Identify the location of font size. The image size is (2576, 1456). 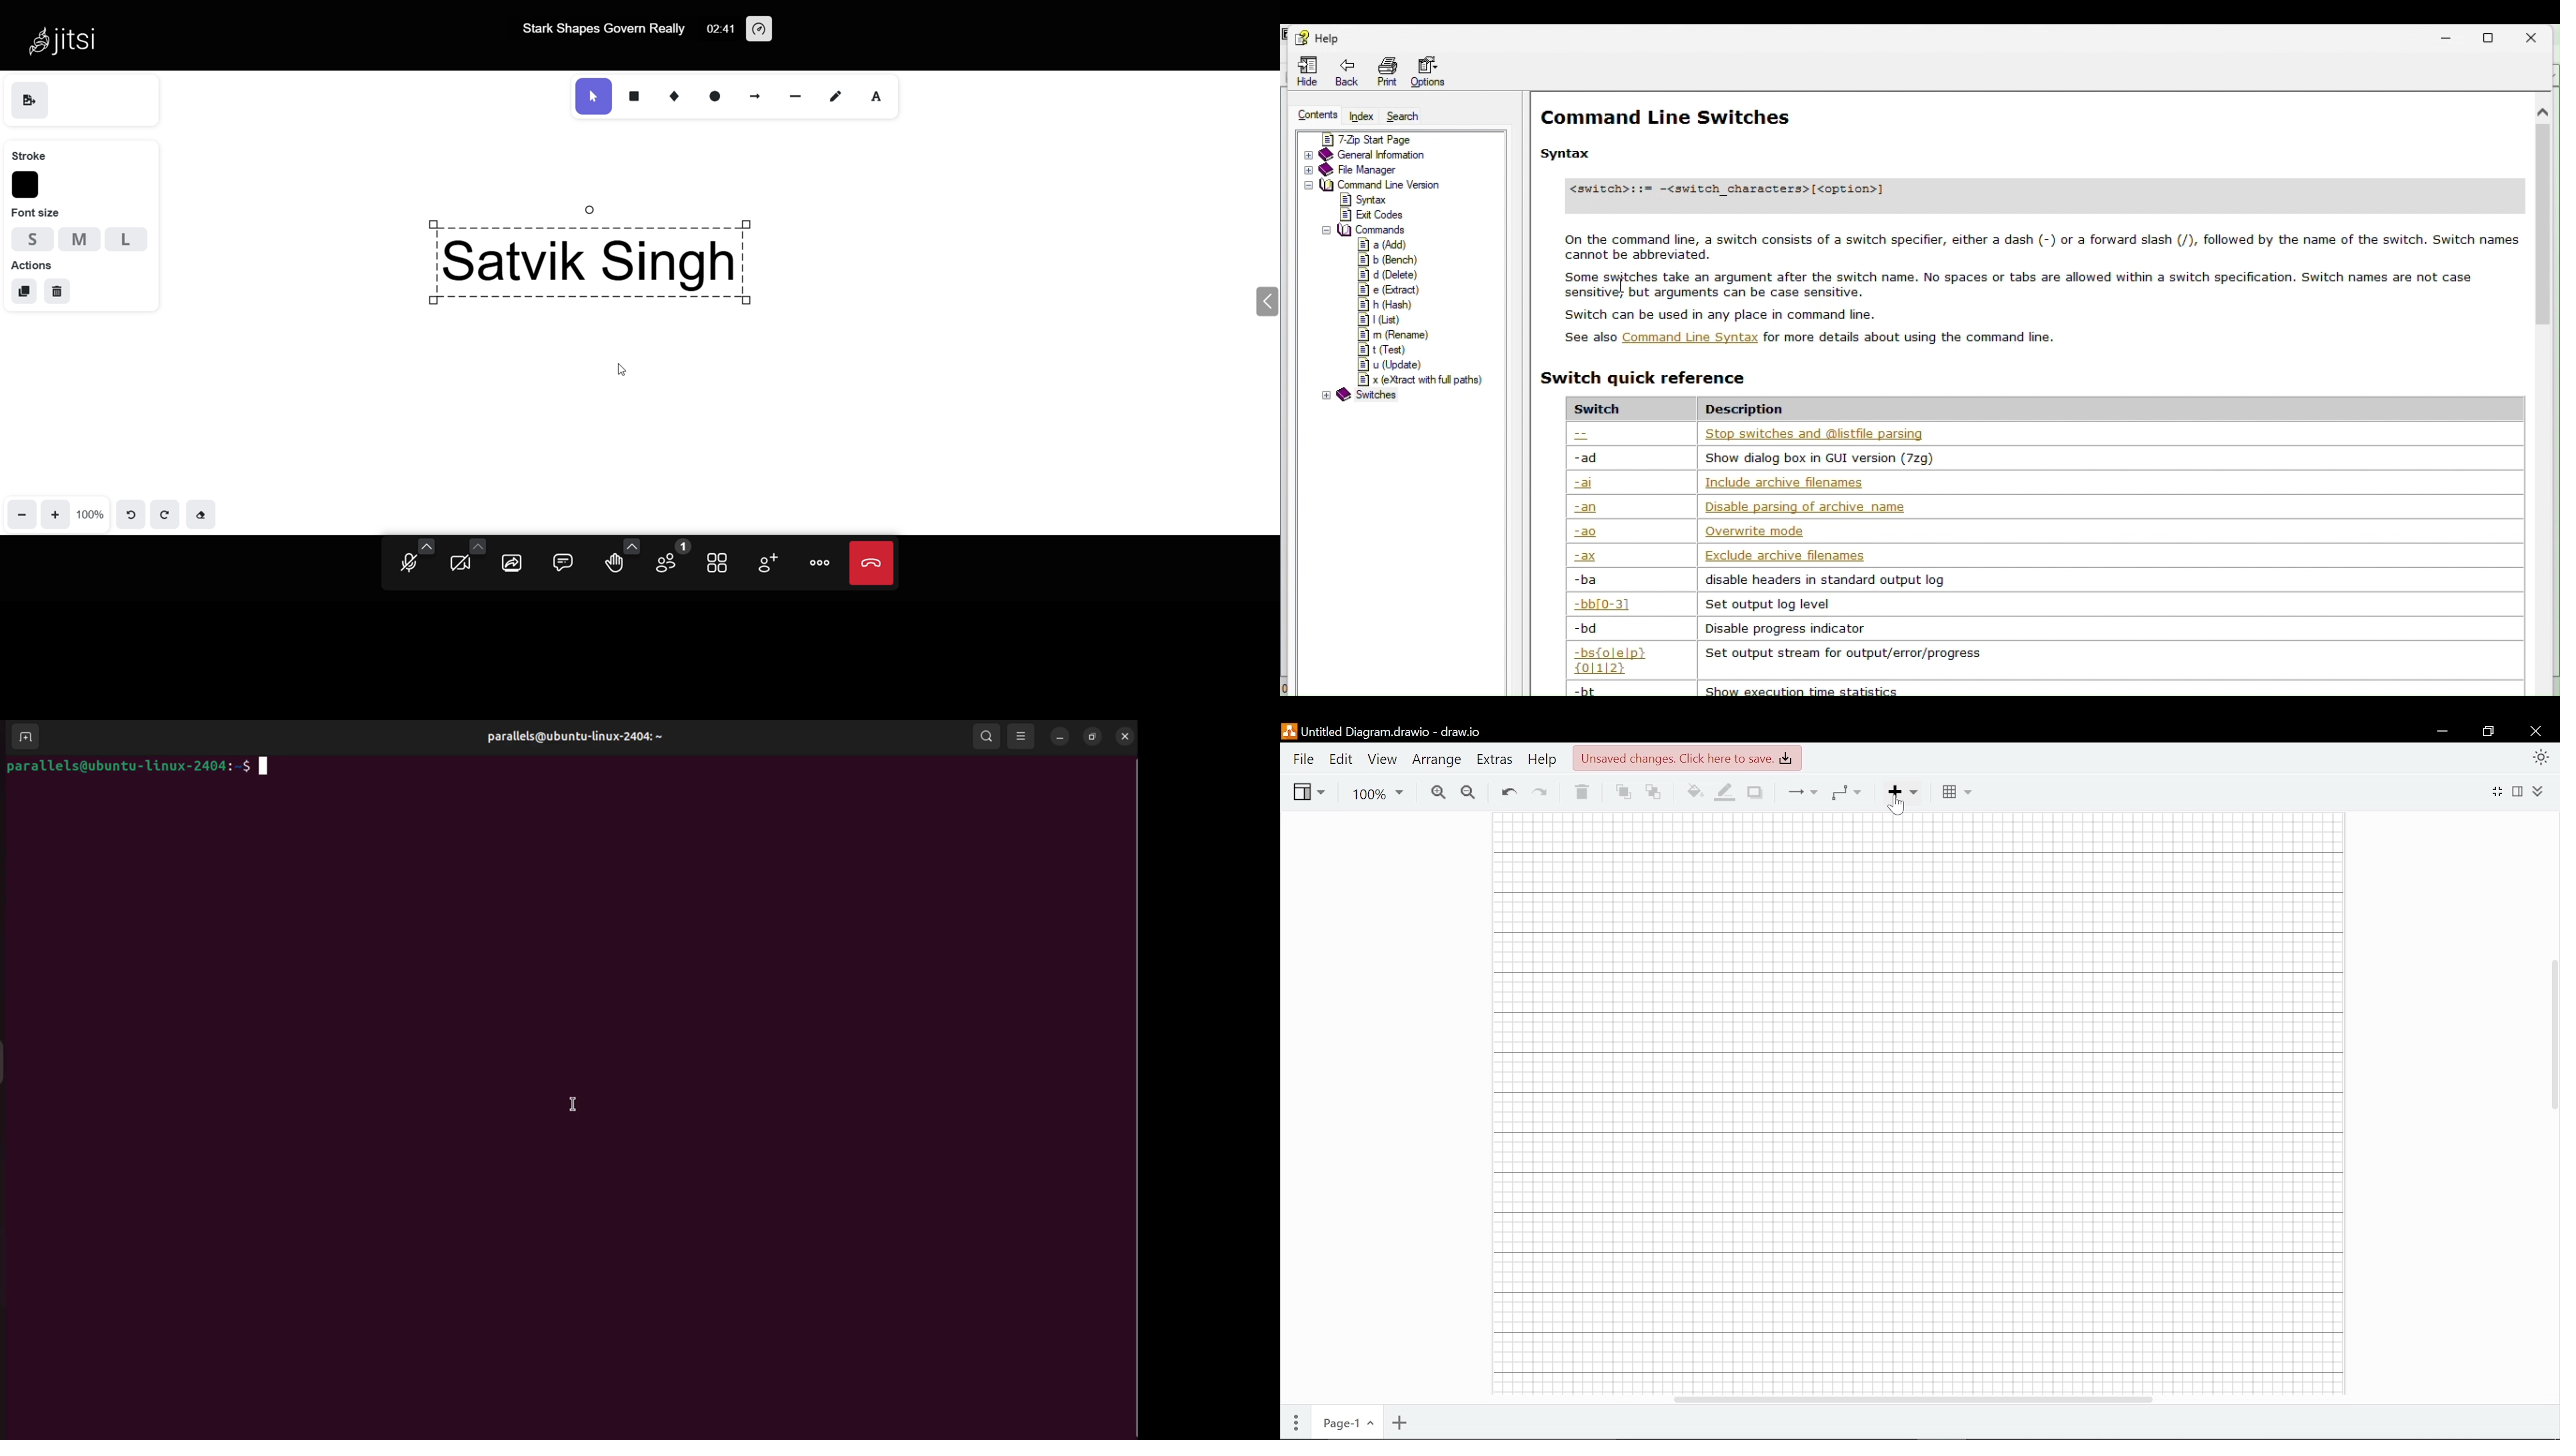
(37, 213).